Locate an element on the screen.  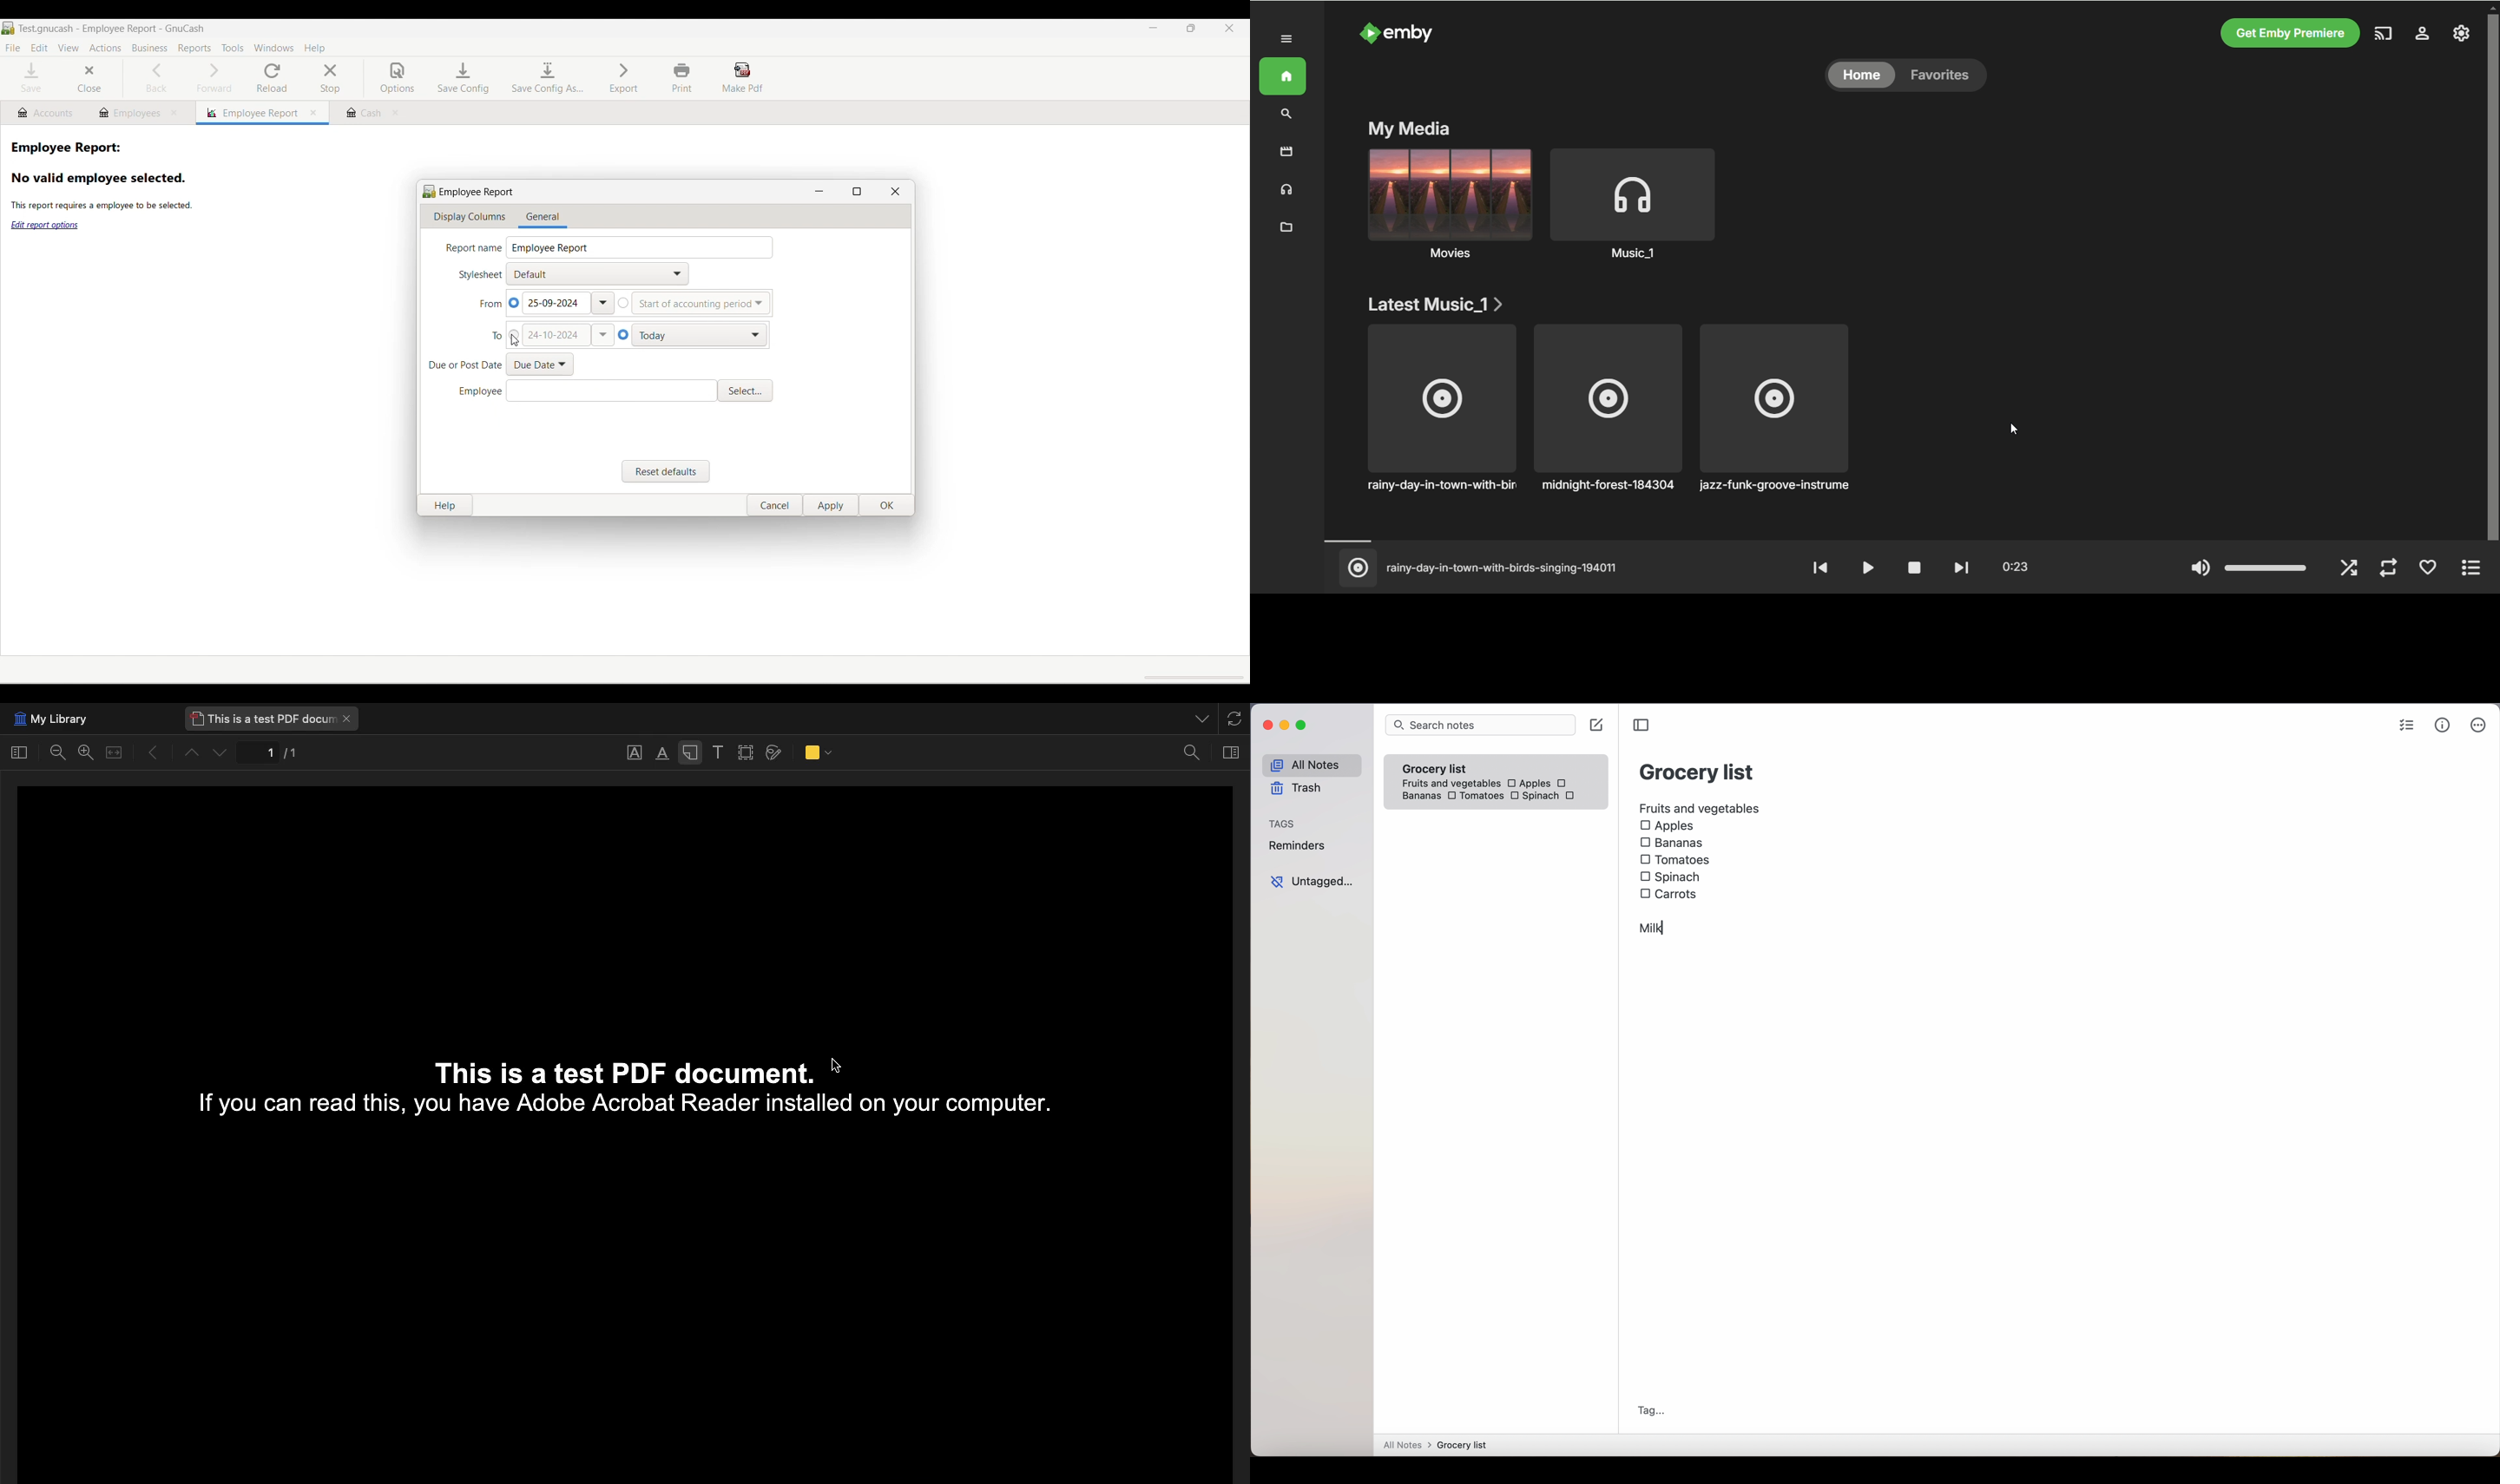
My library is located at coordinates (49, 719).